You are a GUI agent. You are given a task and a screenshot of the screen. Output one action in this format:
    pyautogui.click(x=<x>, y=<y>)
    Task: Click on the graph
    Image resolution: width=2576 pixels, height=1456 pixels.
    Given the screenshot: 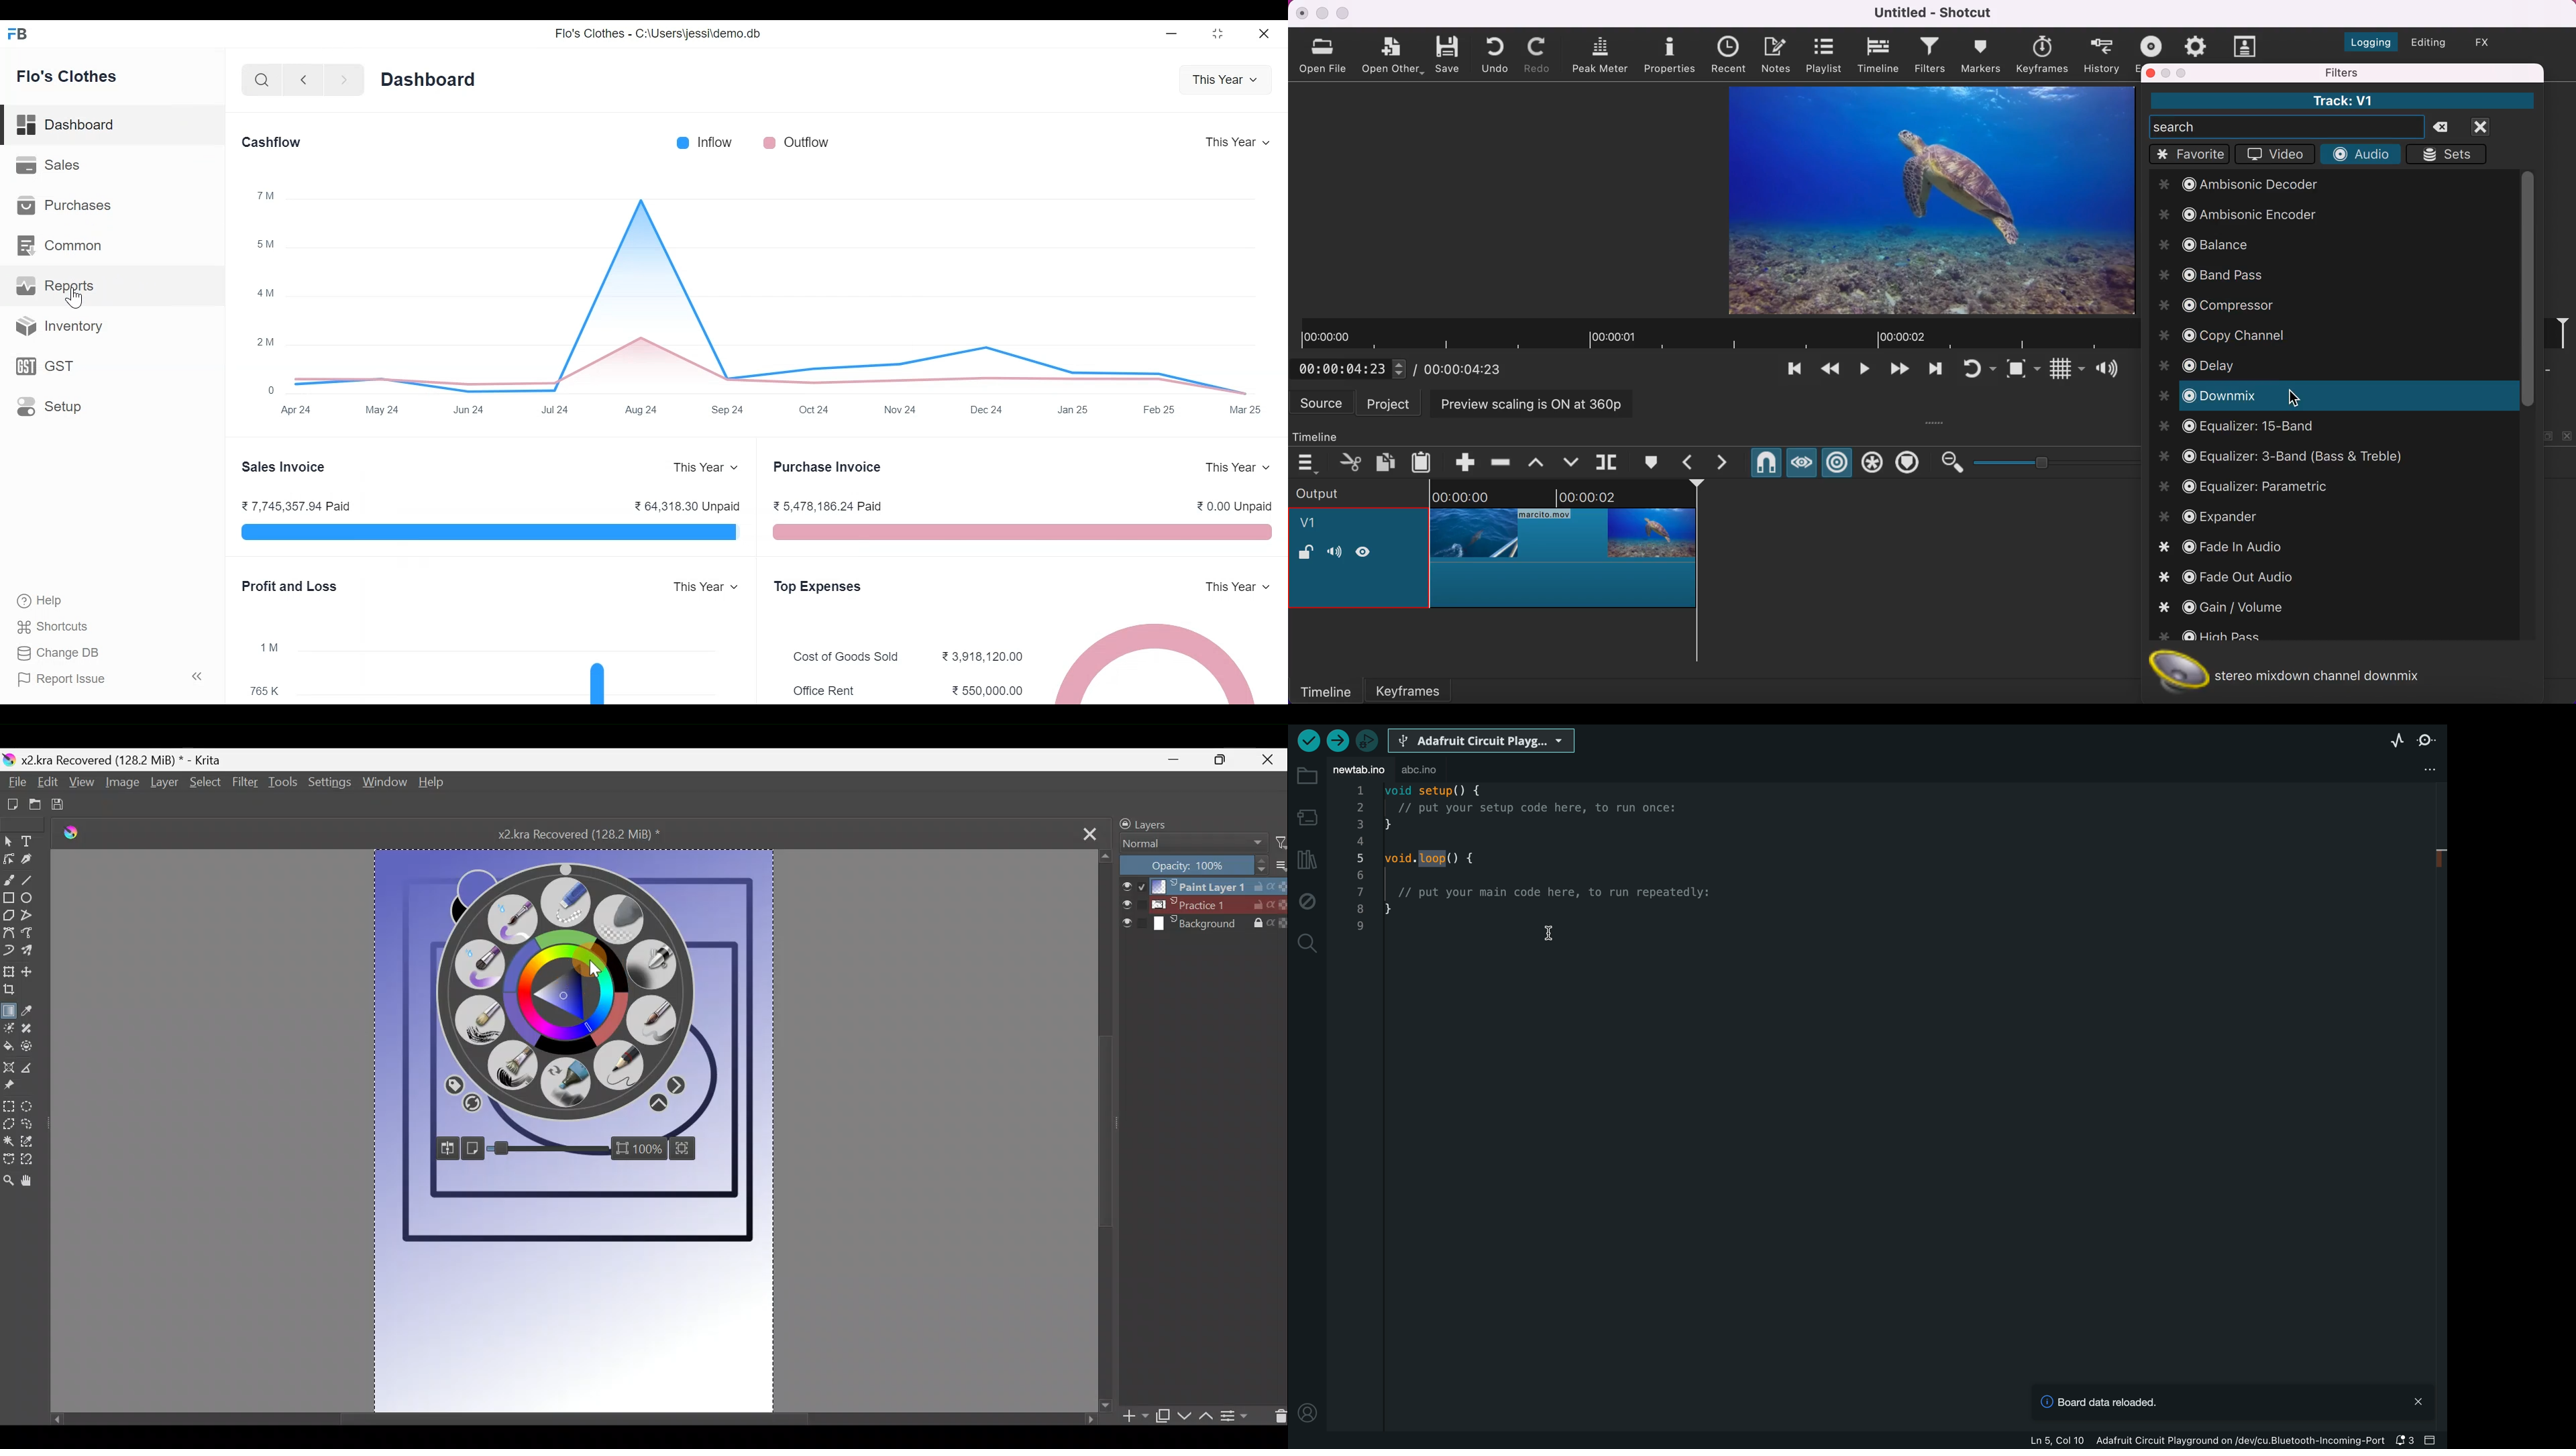 What is the action you would take?
    pyautogui.click(x=780, y=284)
    